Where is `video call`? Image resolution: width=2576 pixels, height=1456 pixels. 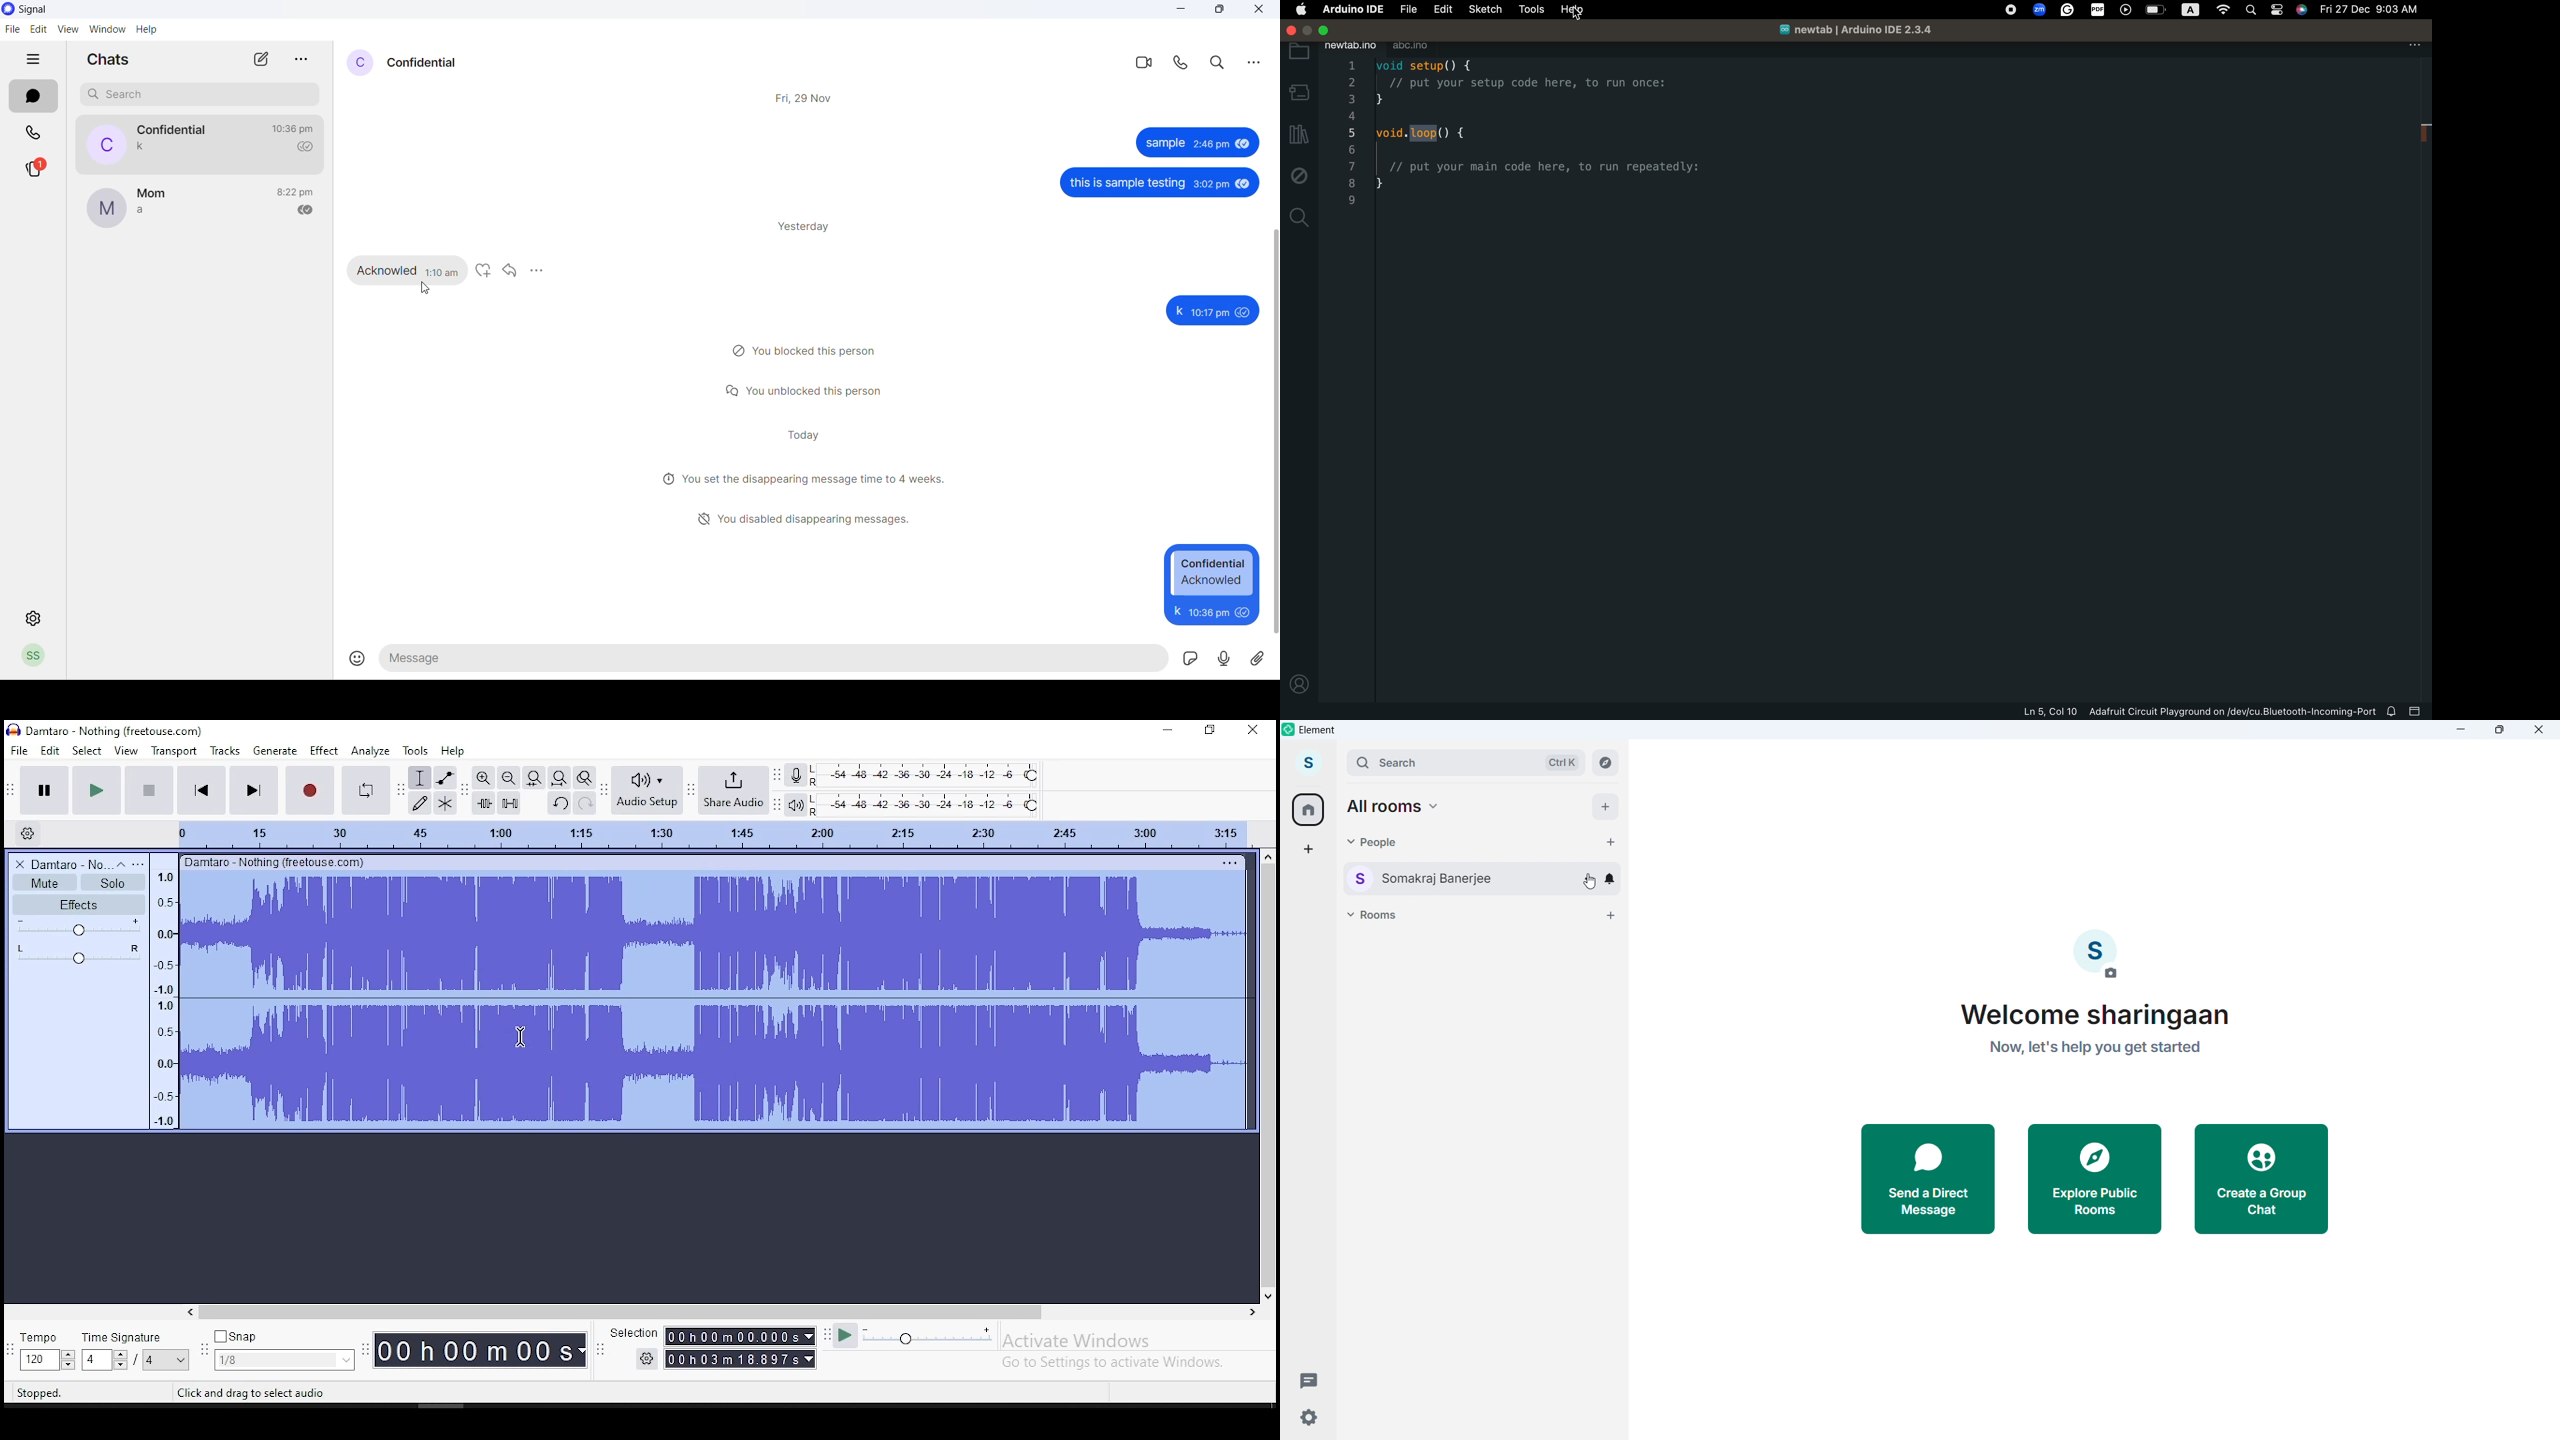 video call is located at coordinates (1142, 62).